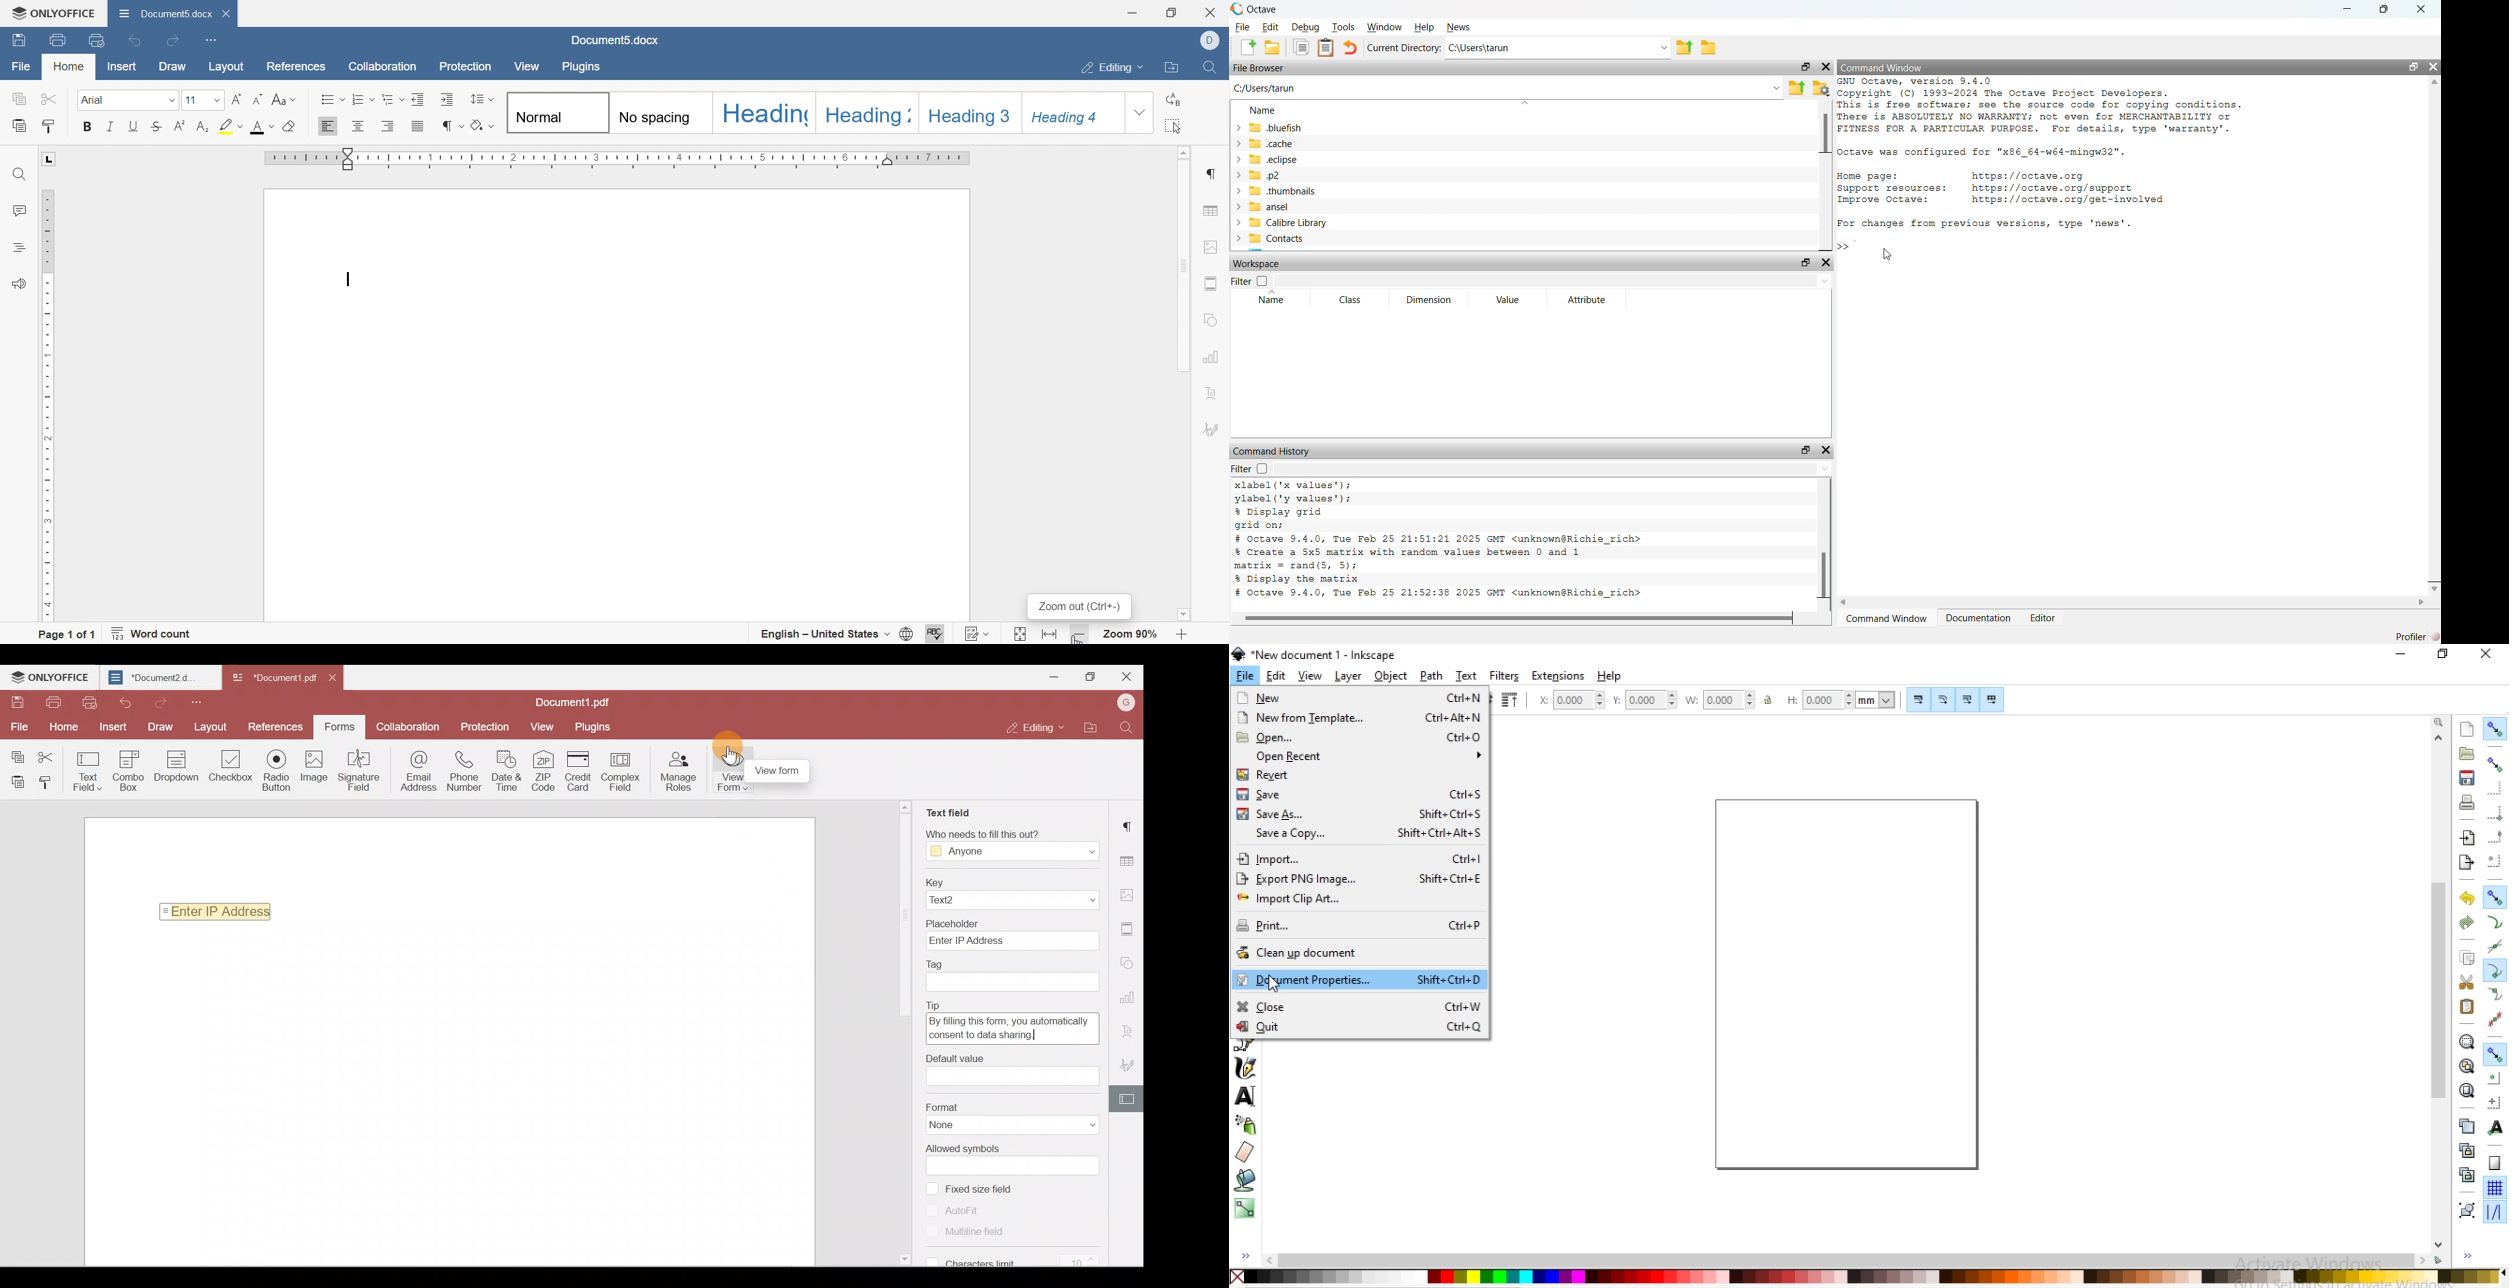  I want to click on bold, so click(90, 128).